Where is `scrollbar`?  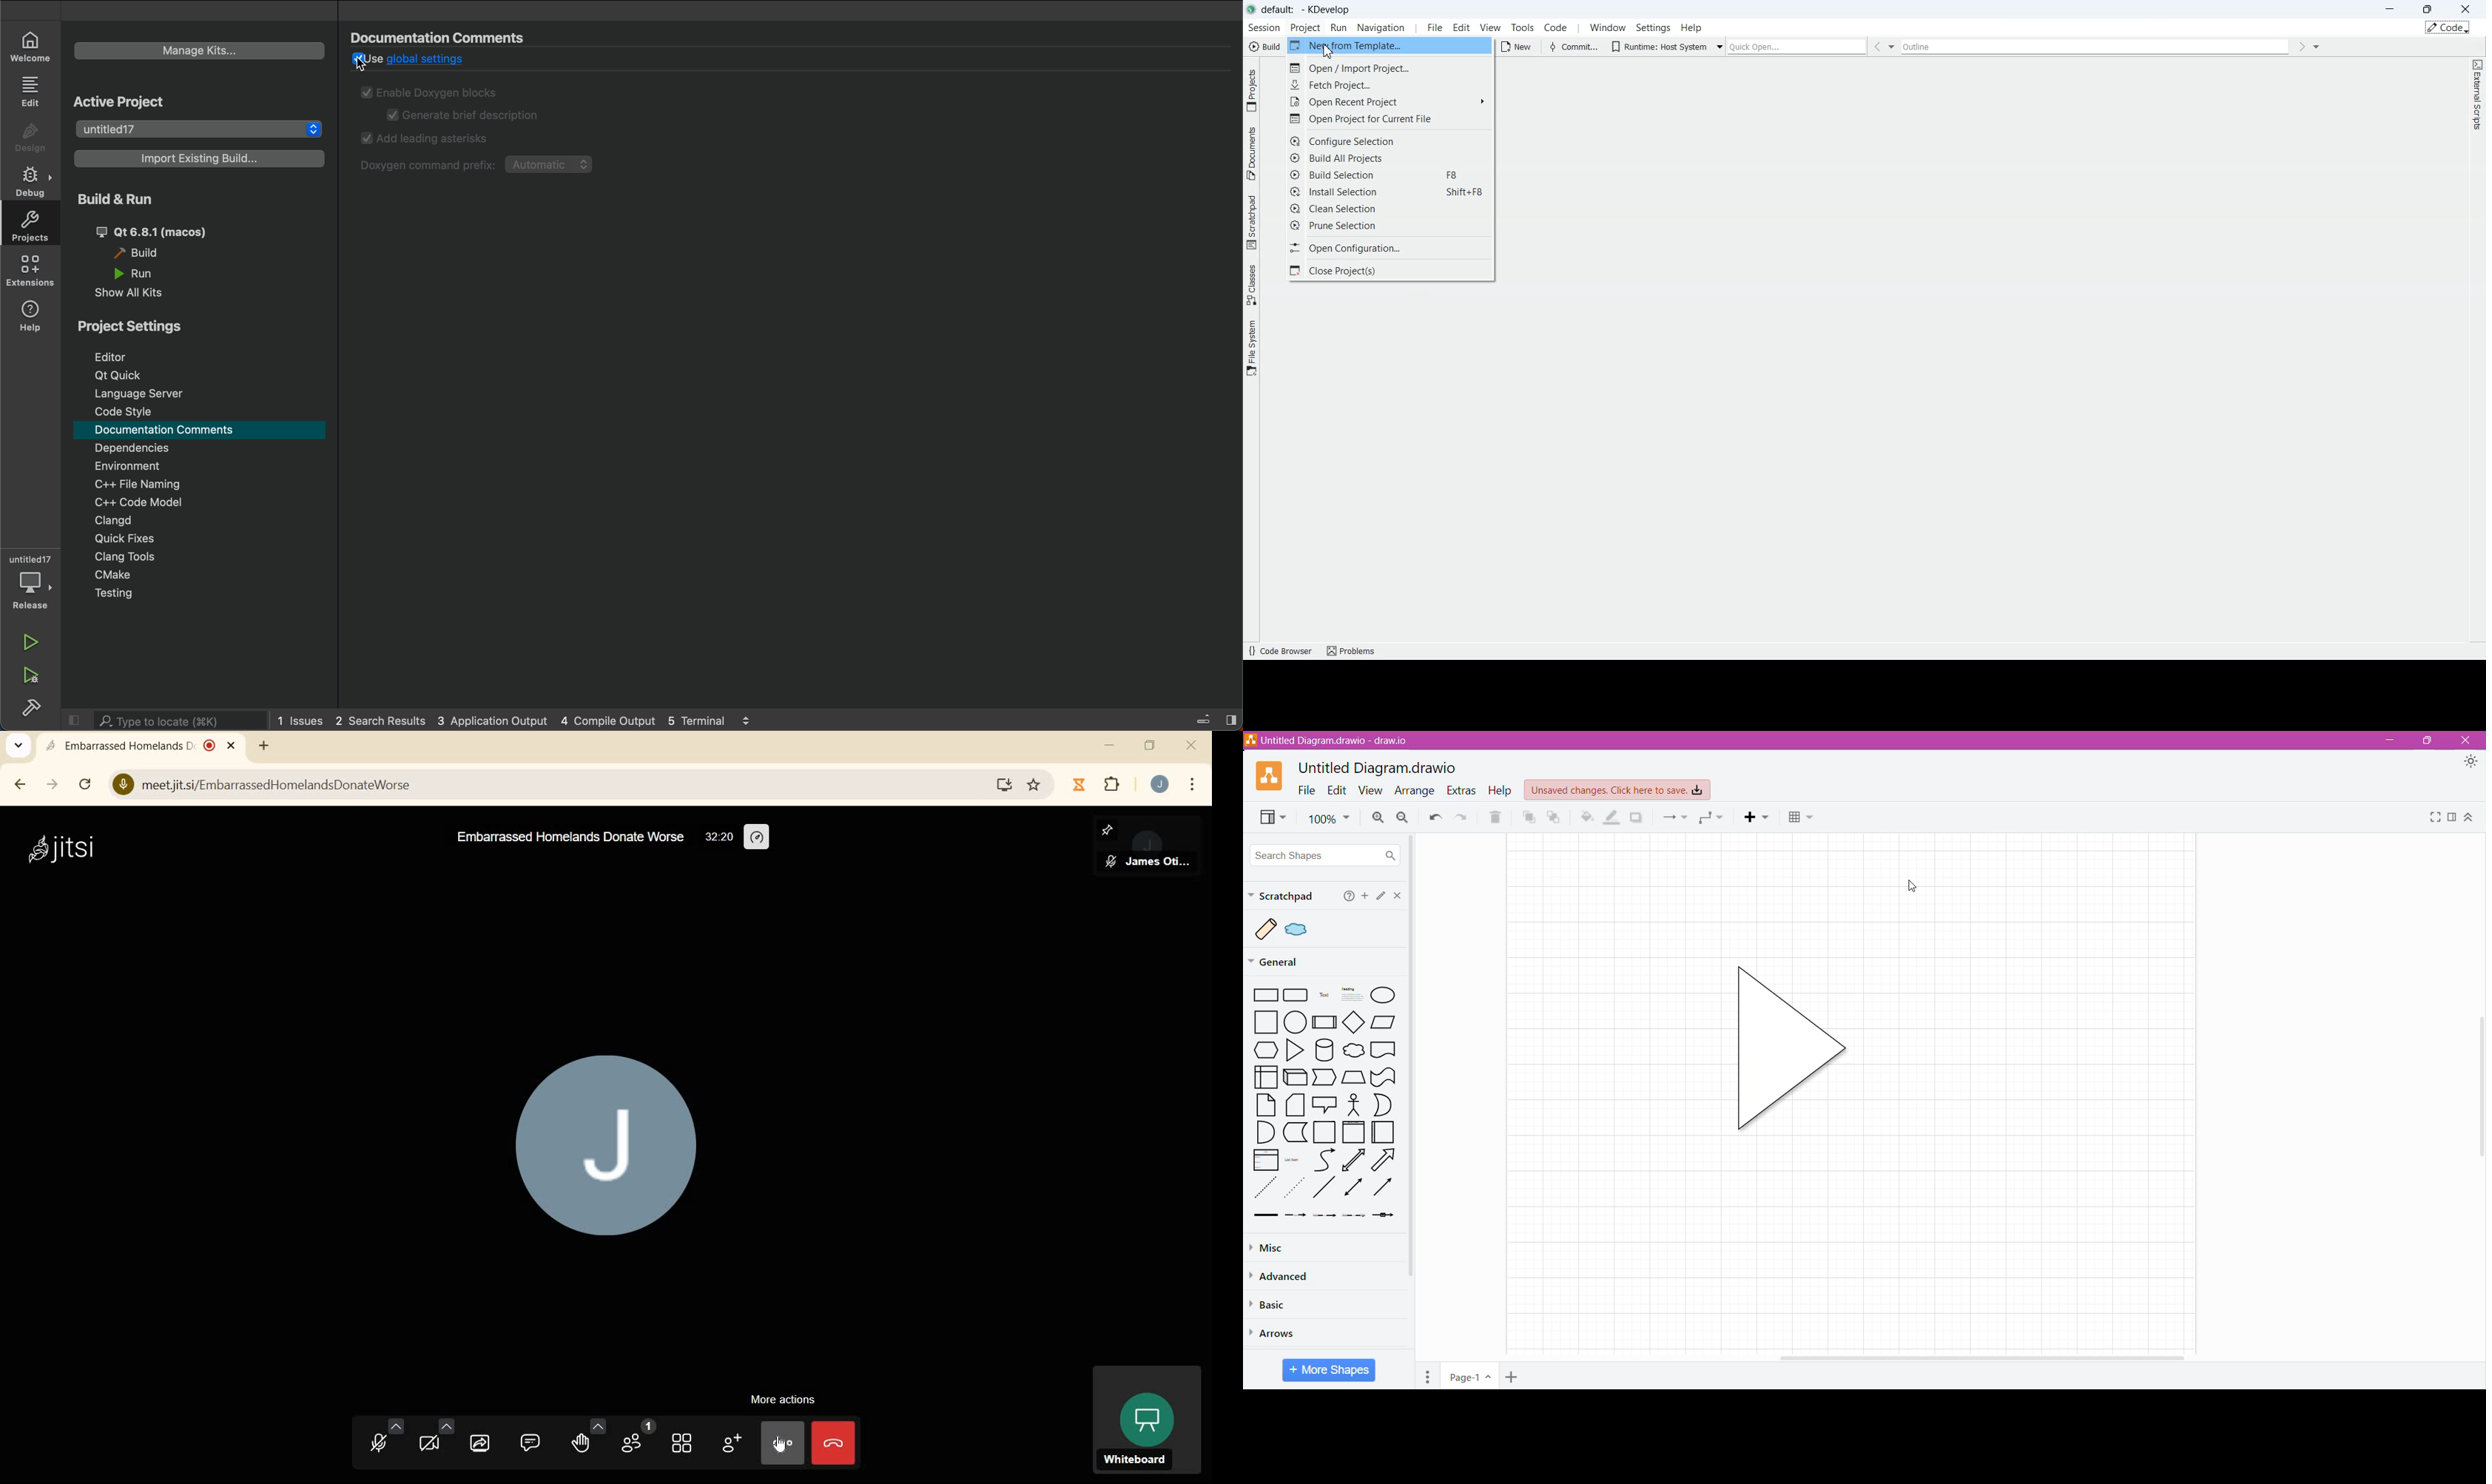
scrollbar is located at coordinates (87, 786).